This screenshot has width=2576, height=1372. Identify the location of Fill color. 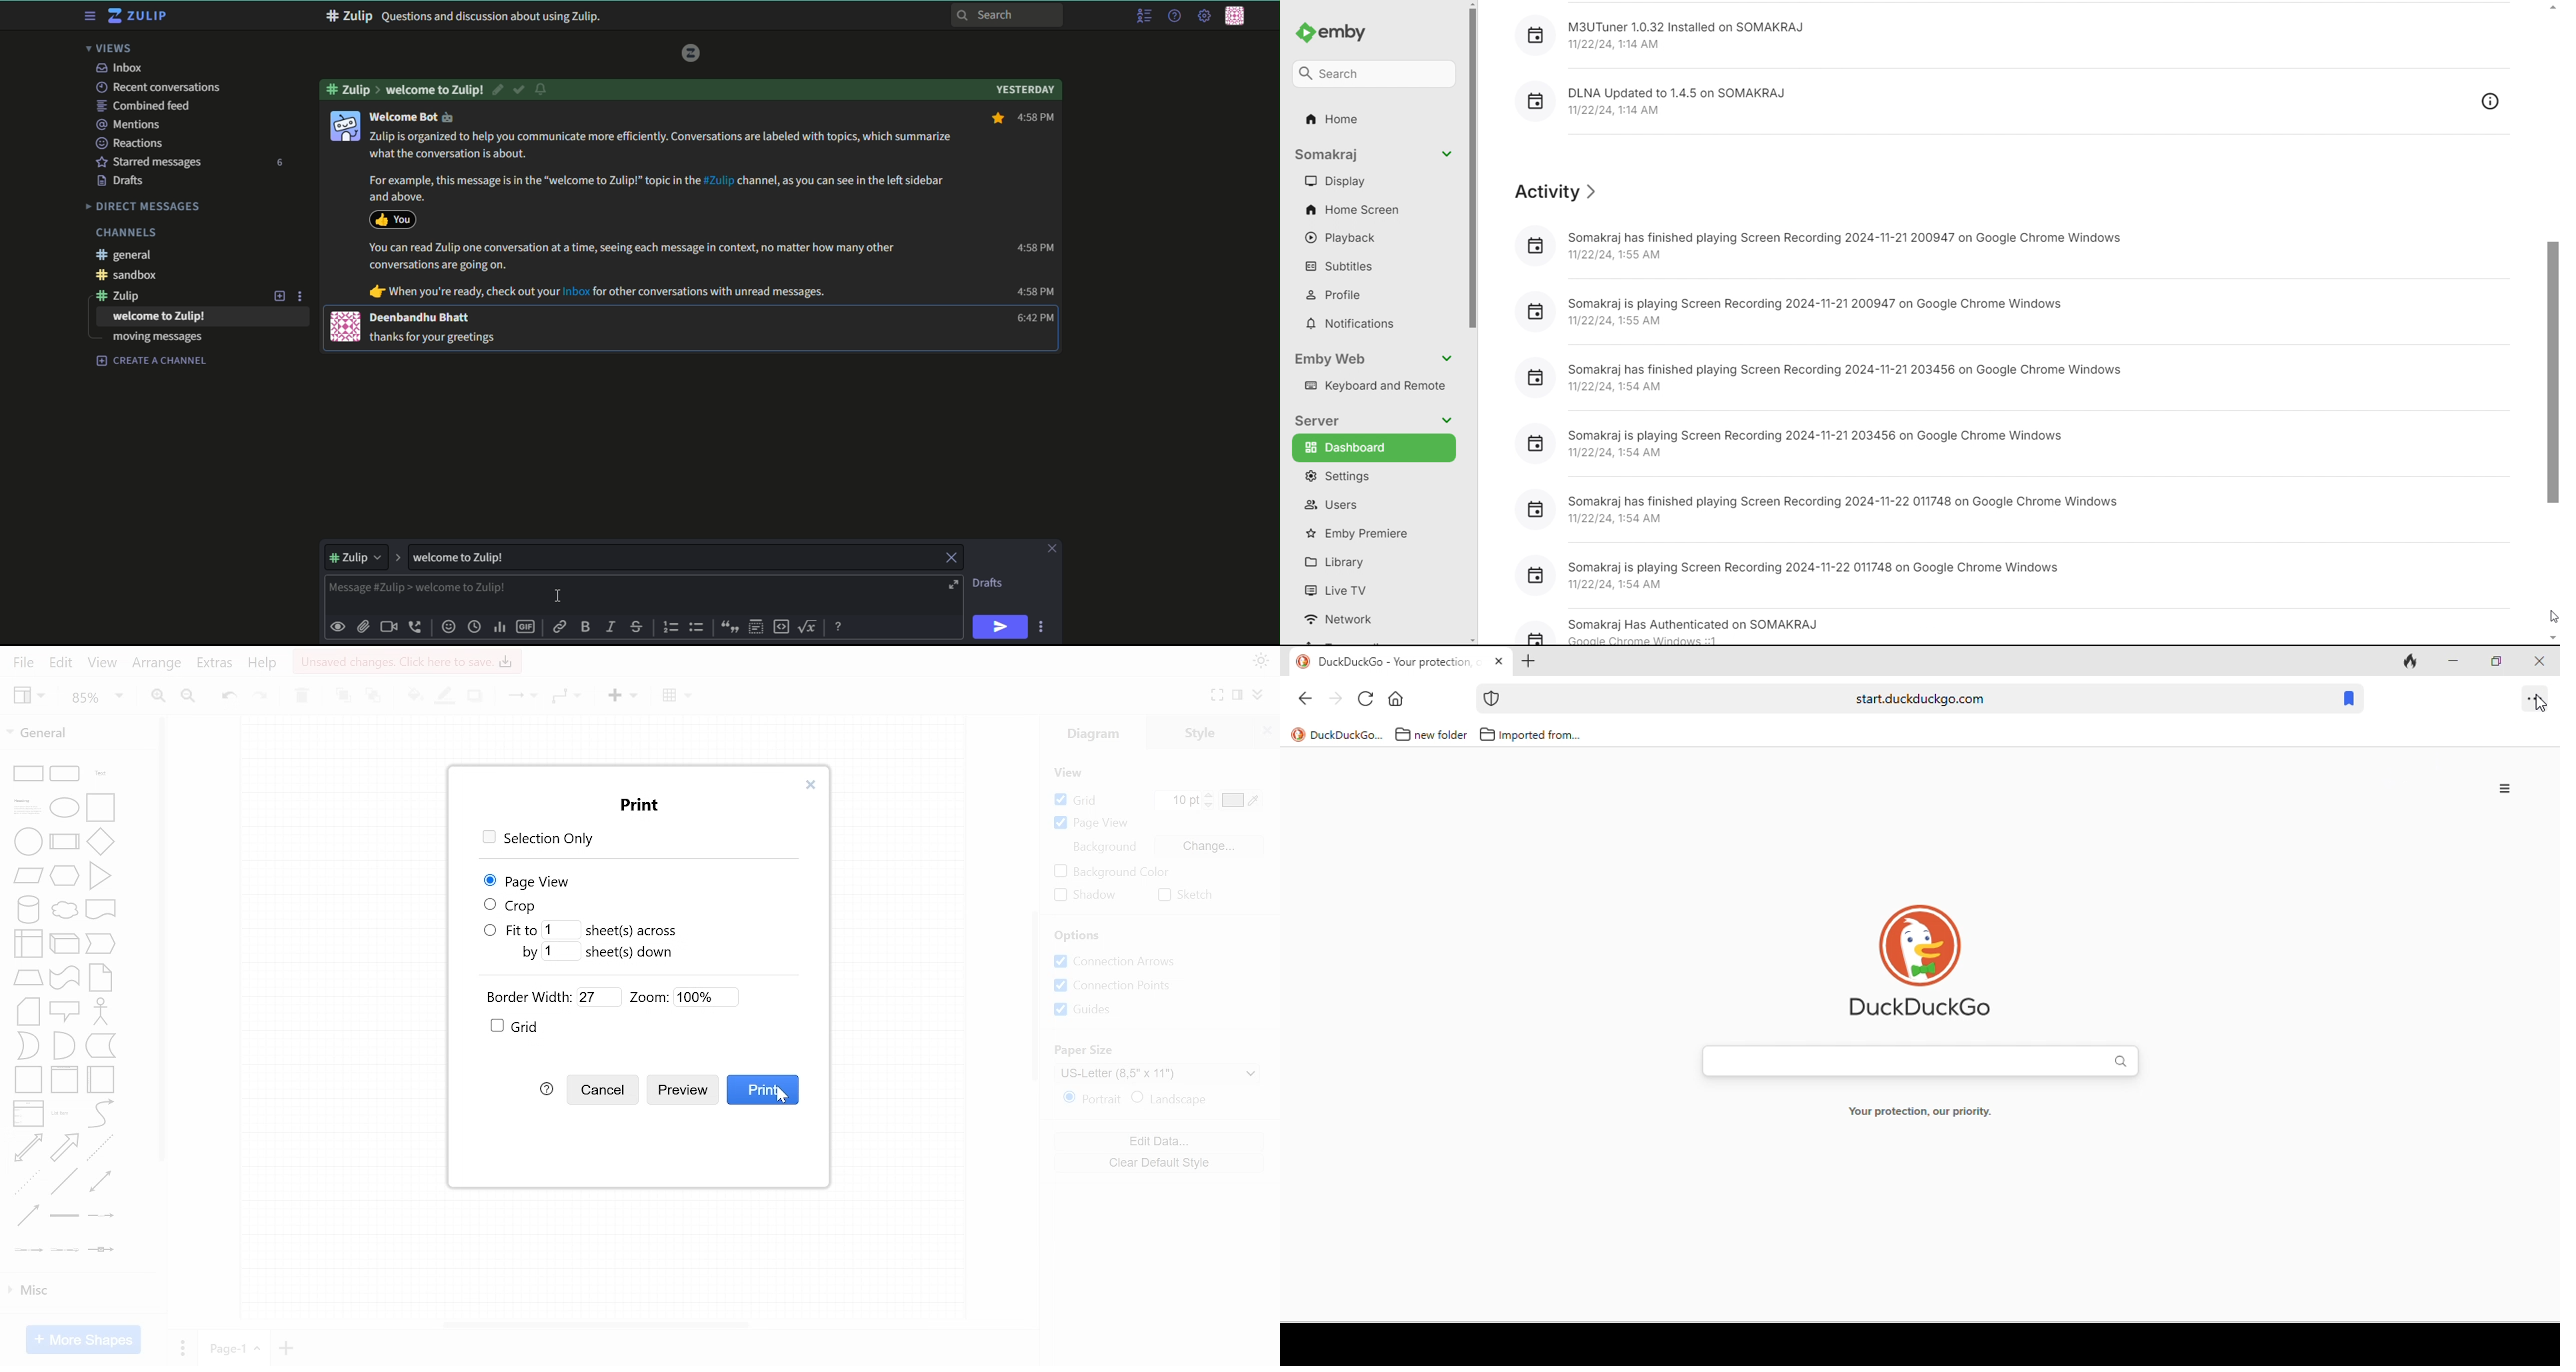
(412, 695).